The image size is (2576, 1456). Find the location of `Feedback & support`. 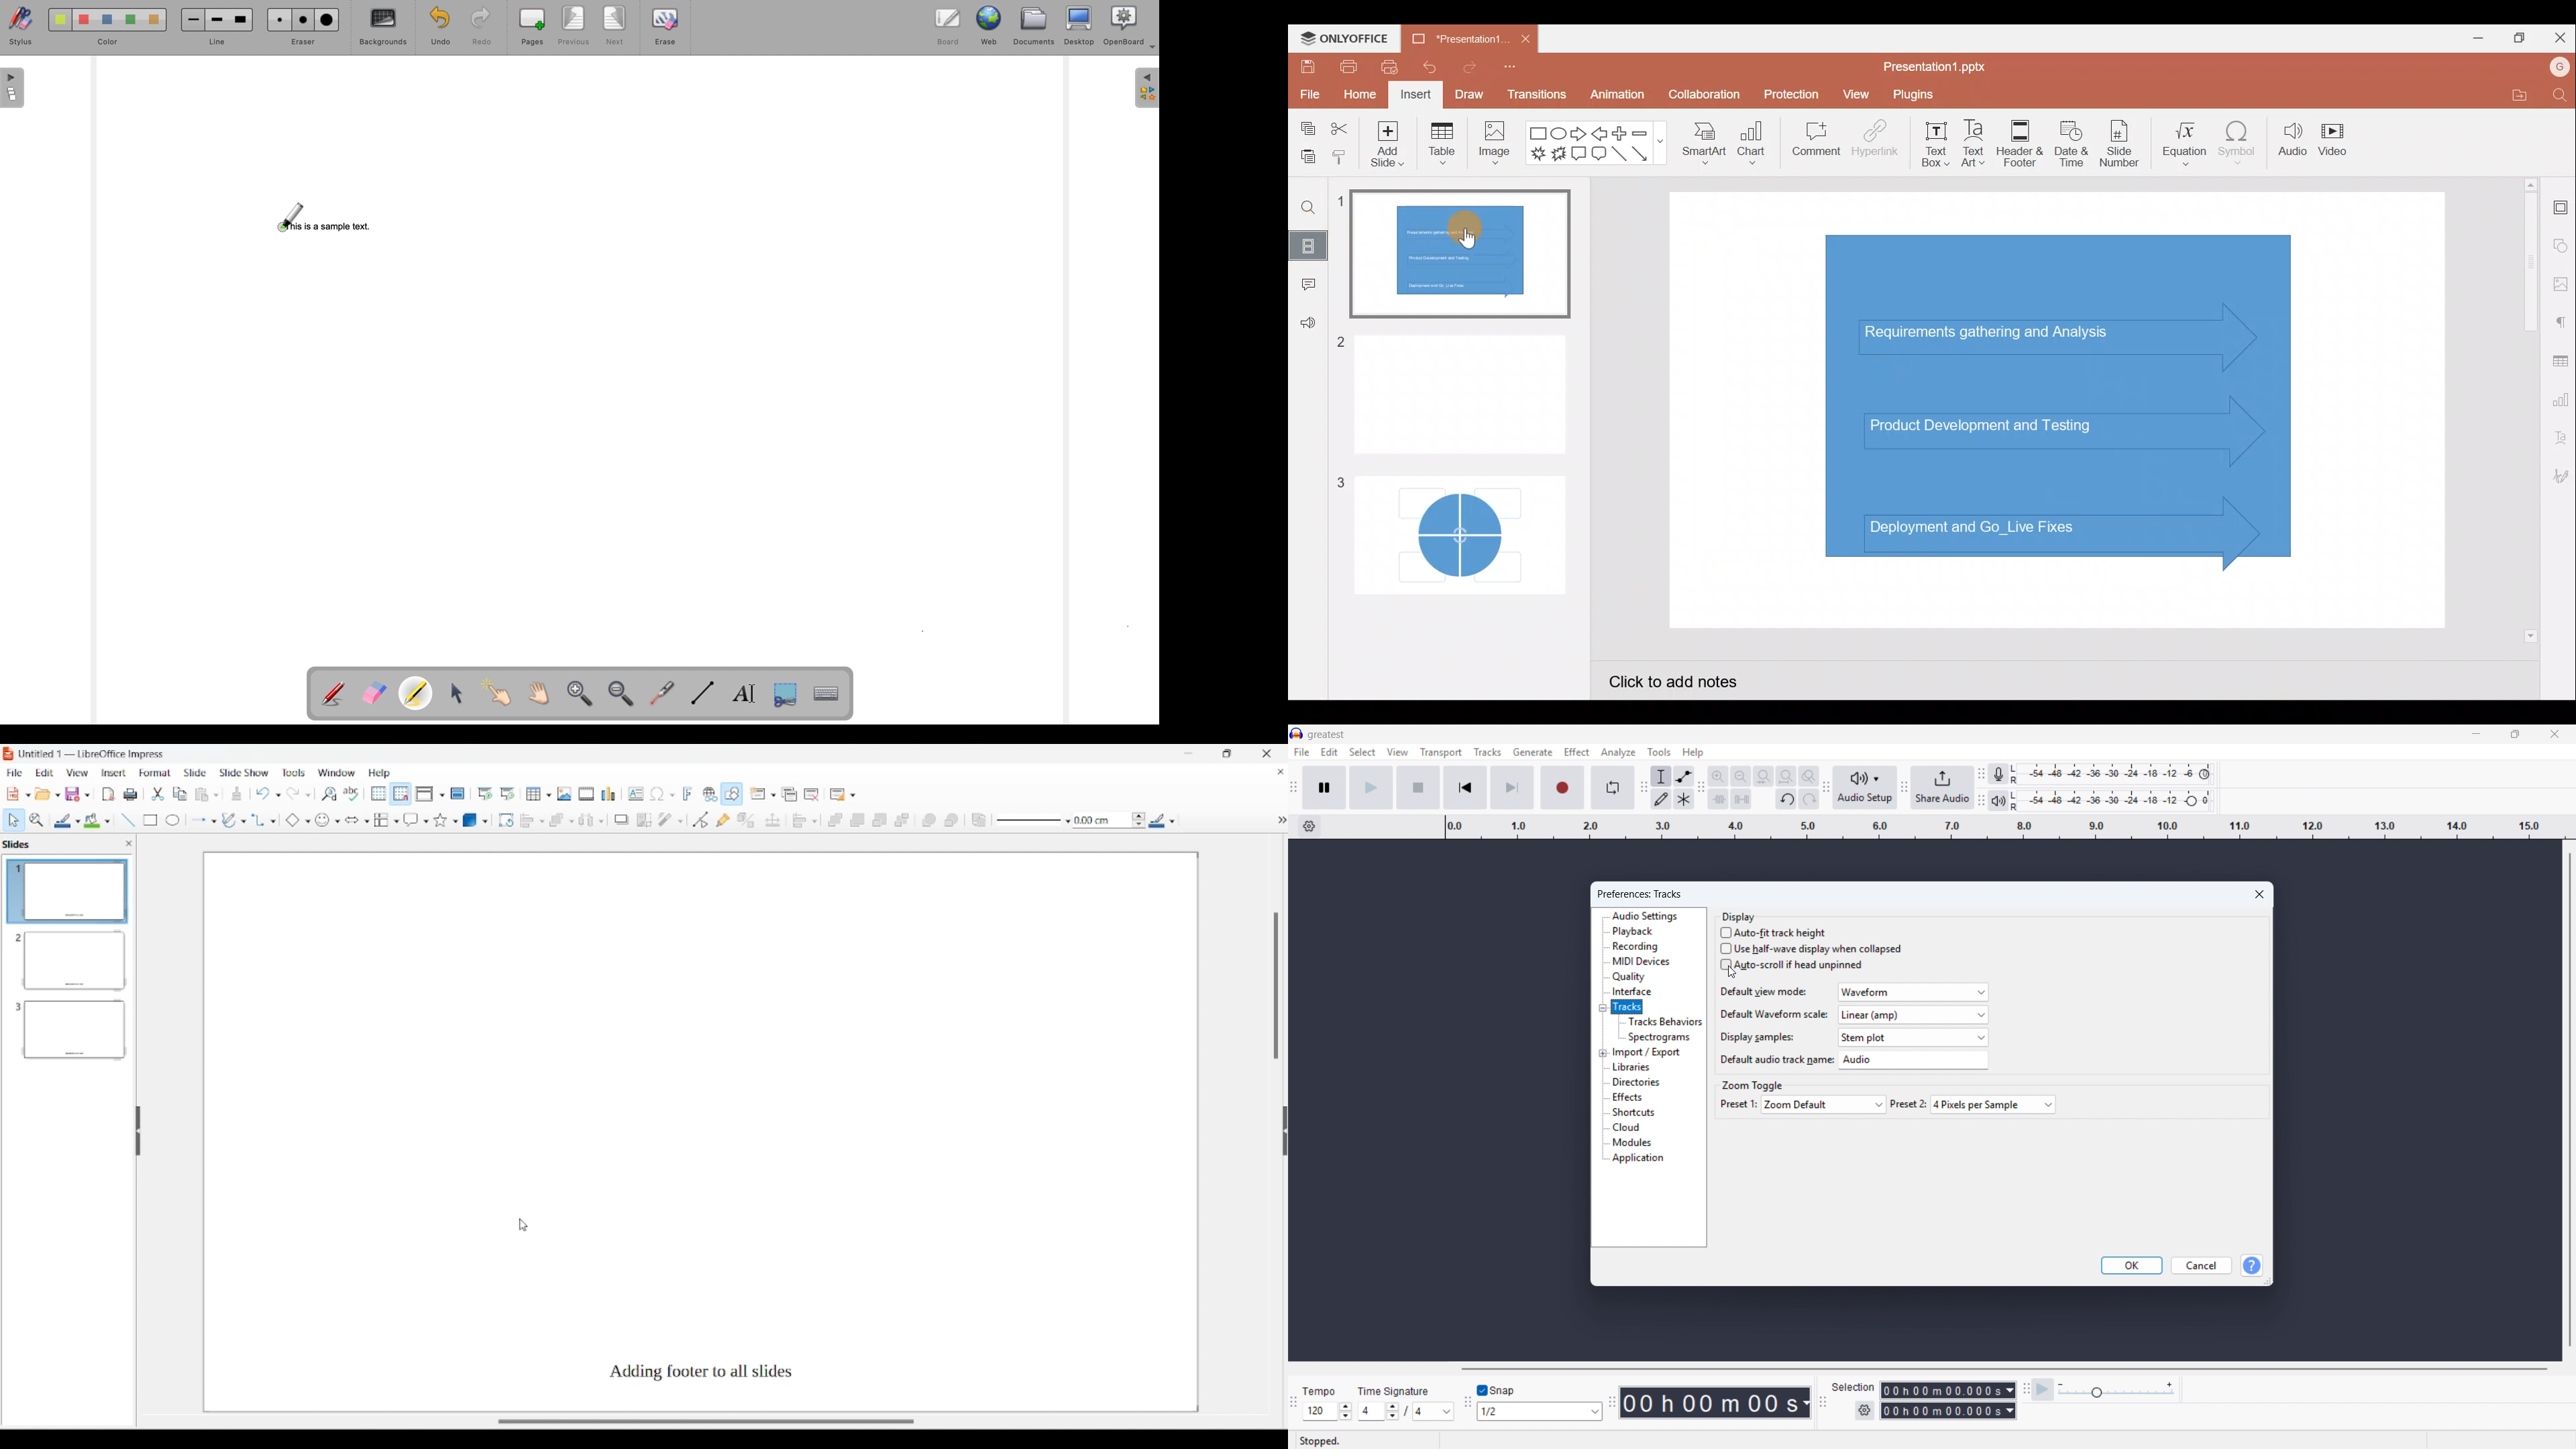

Feedback & support is located at coordinates (1305, 327).